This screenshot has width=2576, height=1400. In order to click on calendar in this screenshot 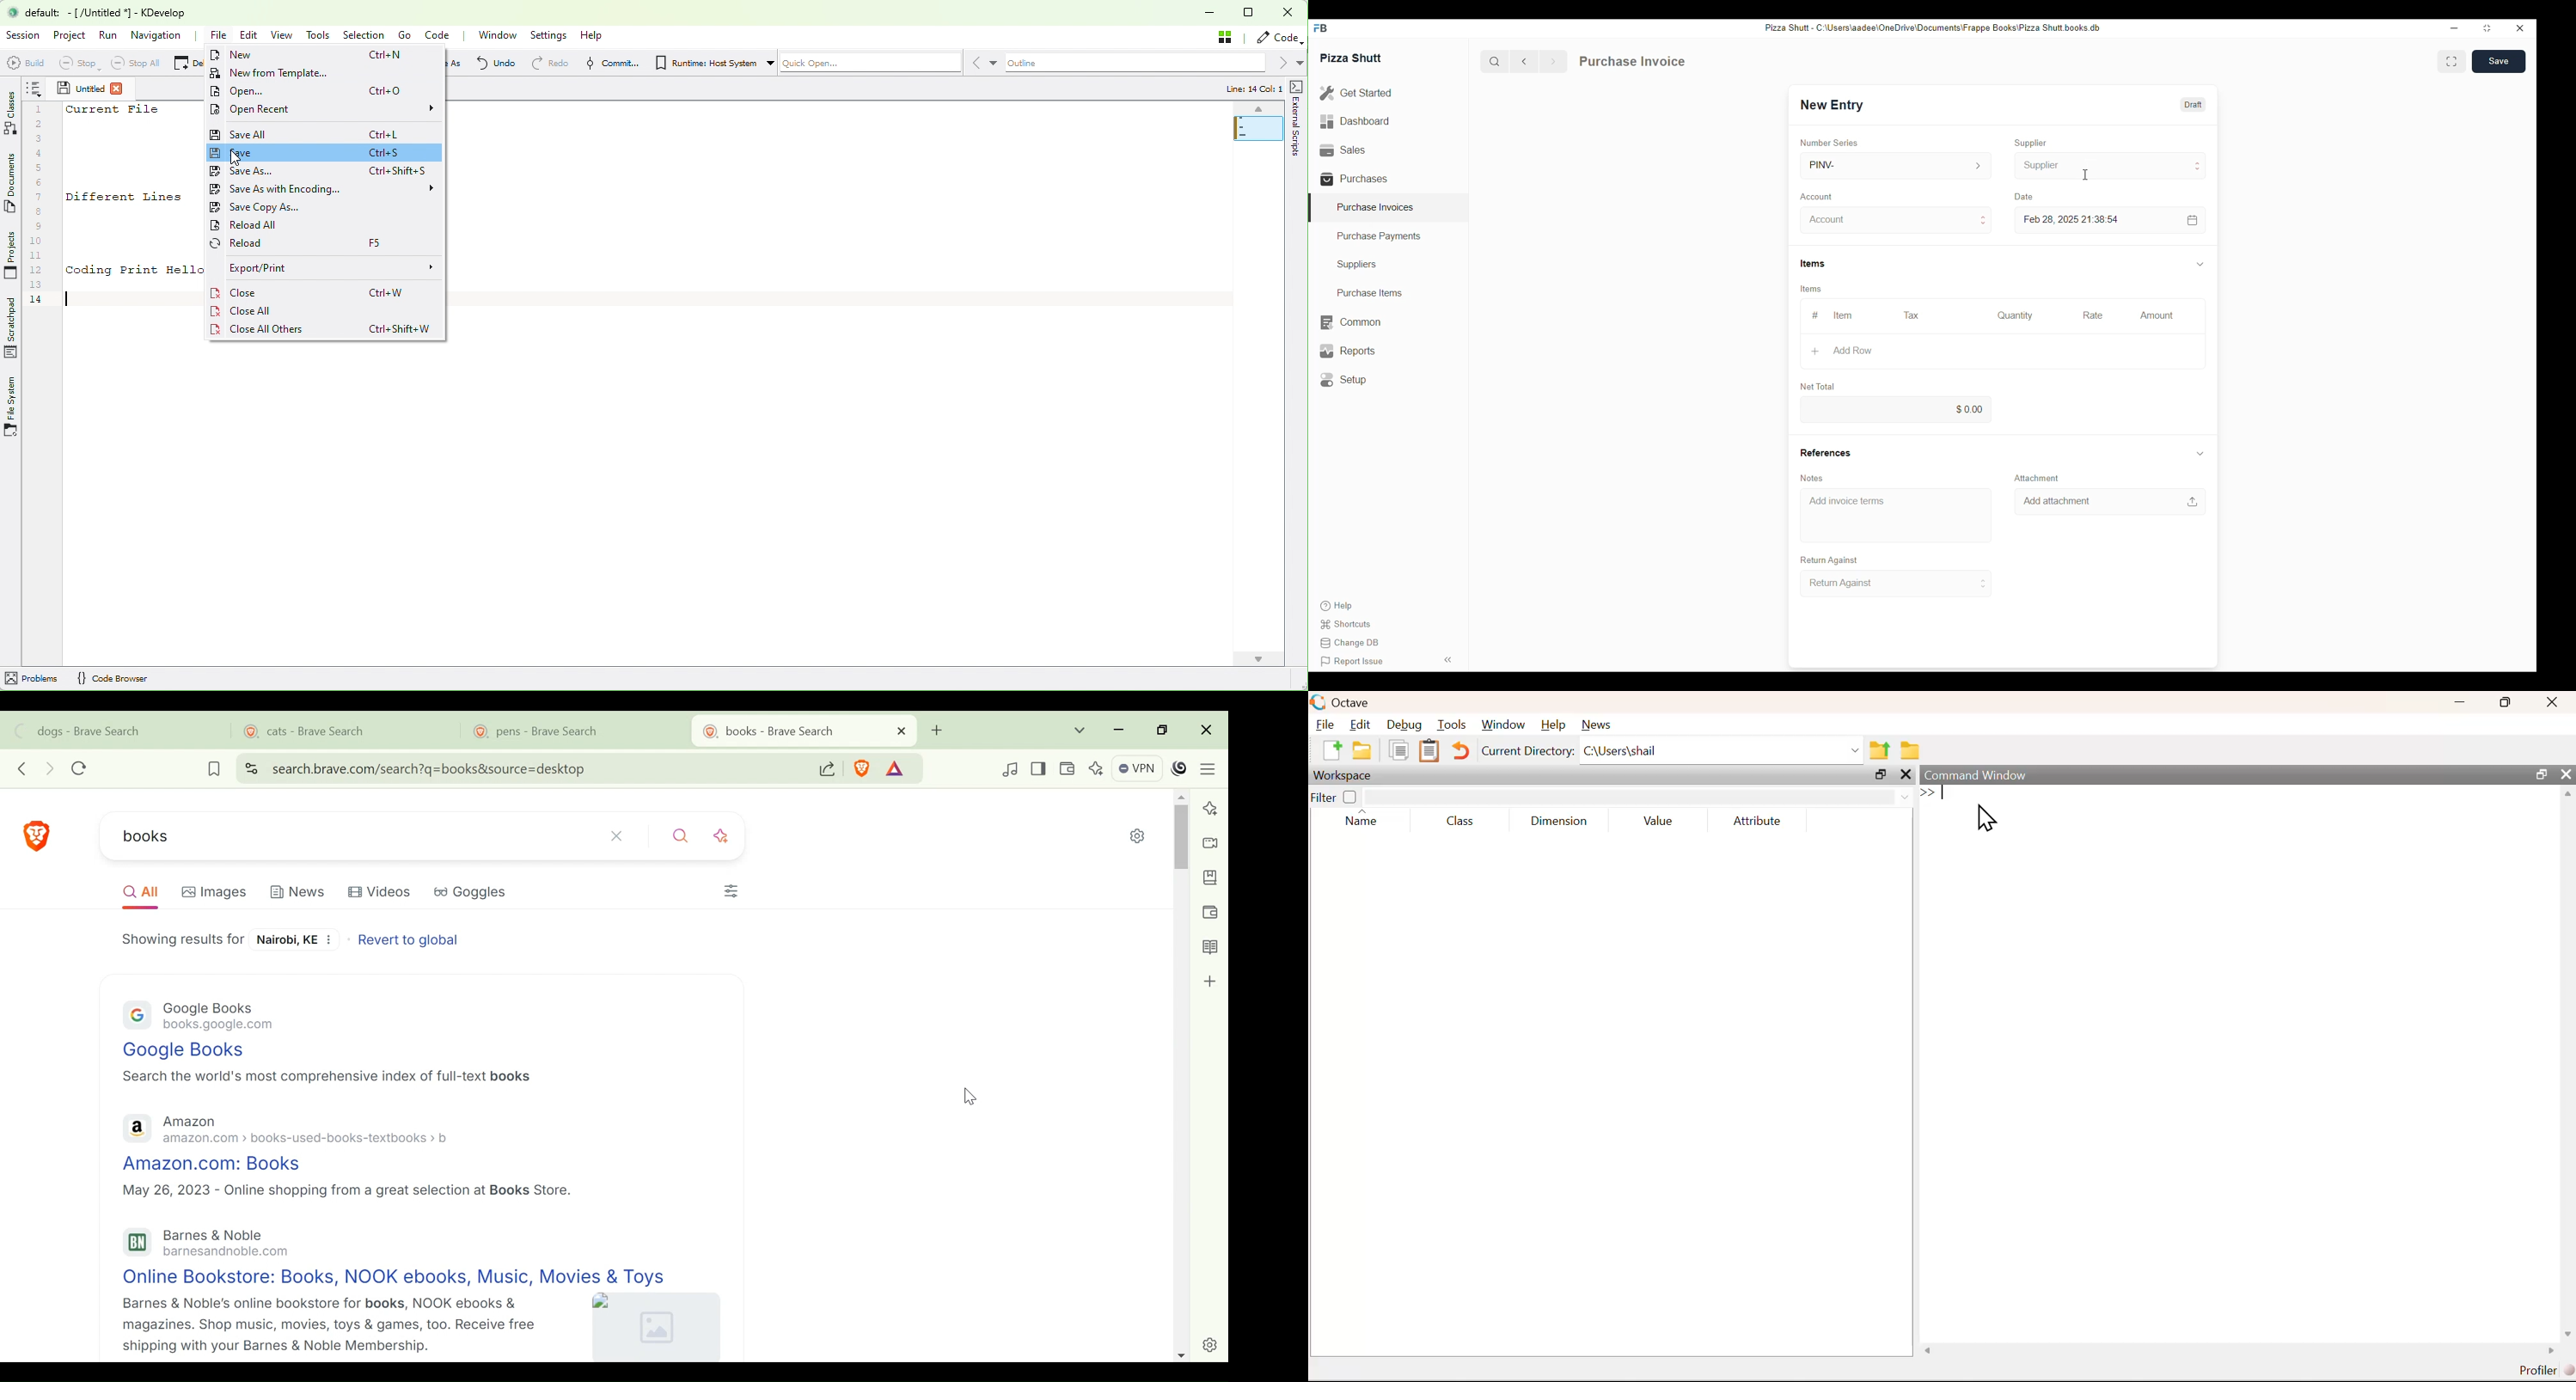, I will do `click(2191, 219)`.